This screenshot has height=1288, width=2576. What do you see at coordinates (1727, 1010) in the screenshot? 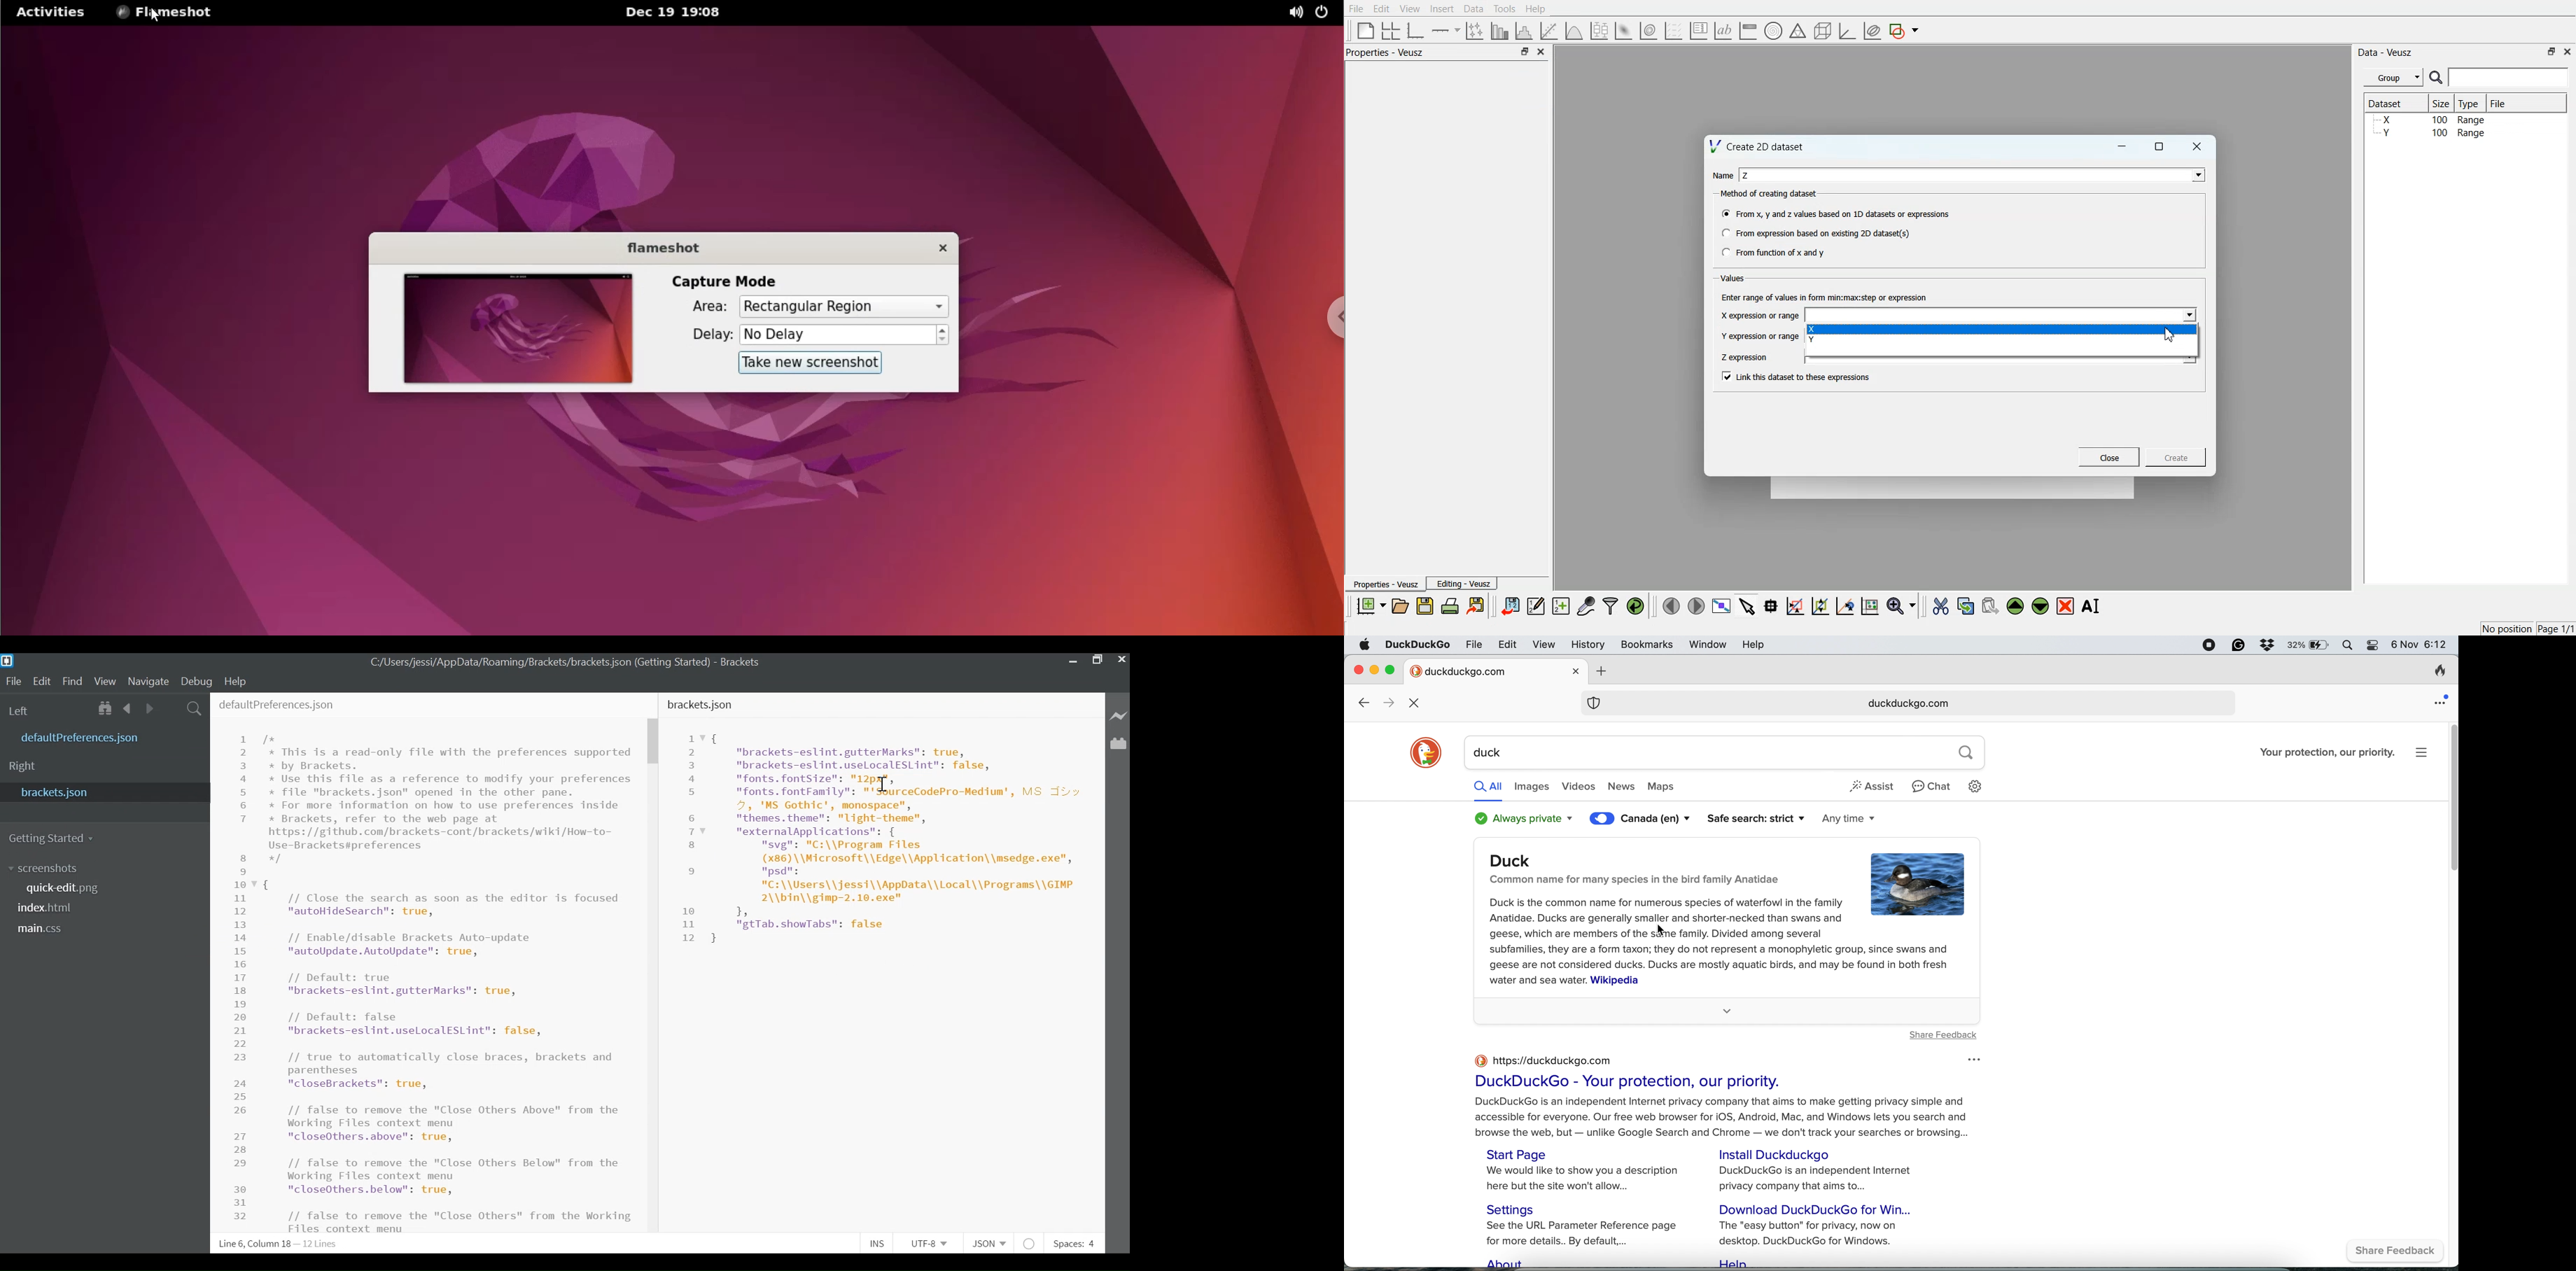
I see `more` at bounding box center [1727, 1010].